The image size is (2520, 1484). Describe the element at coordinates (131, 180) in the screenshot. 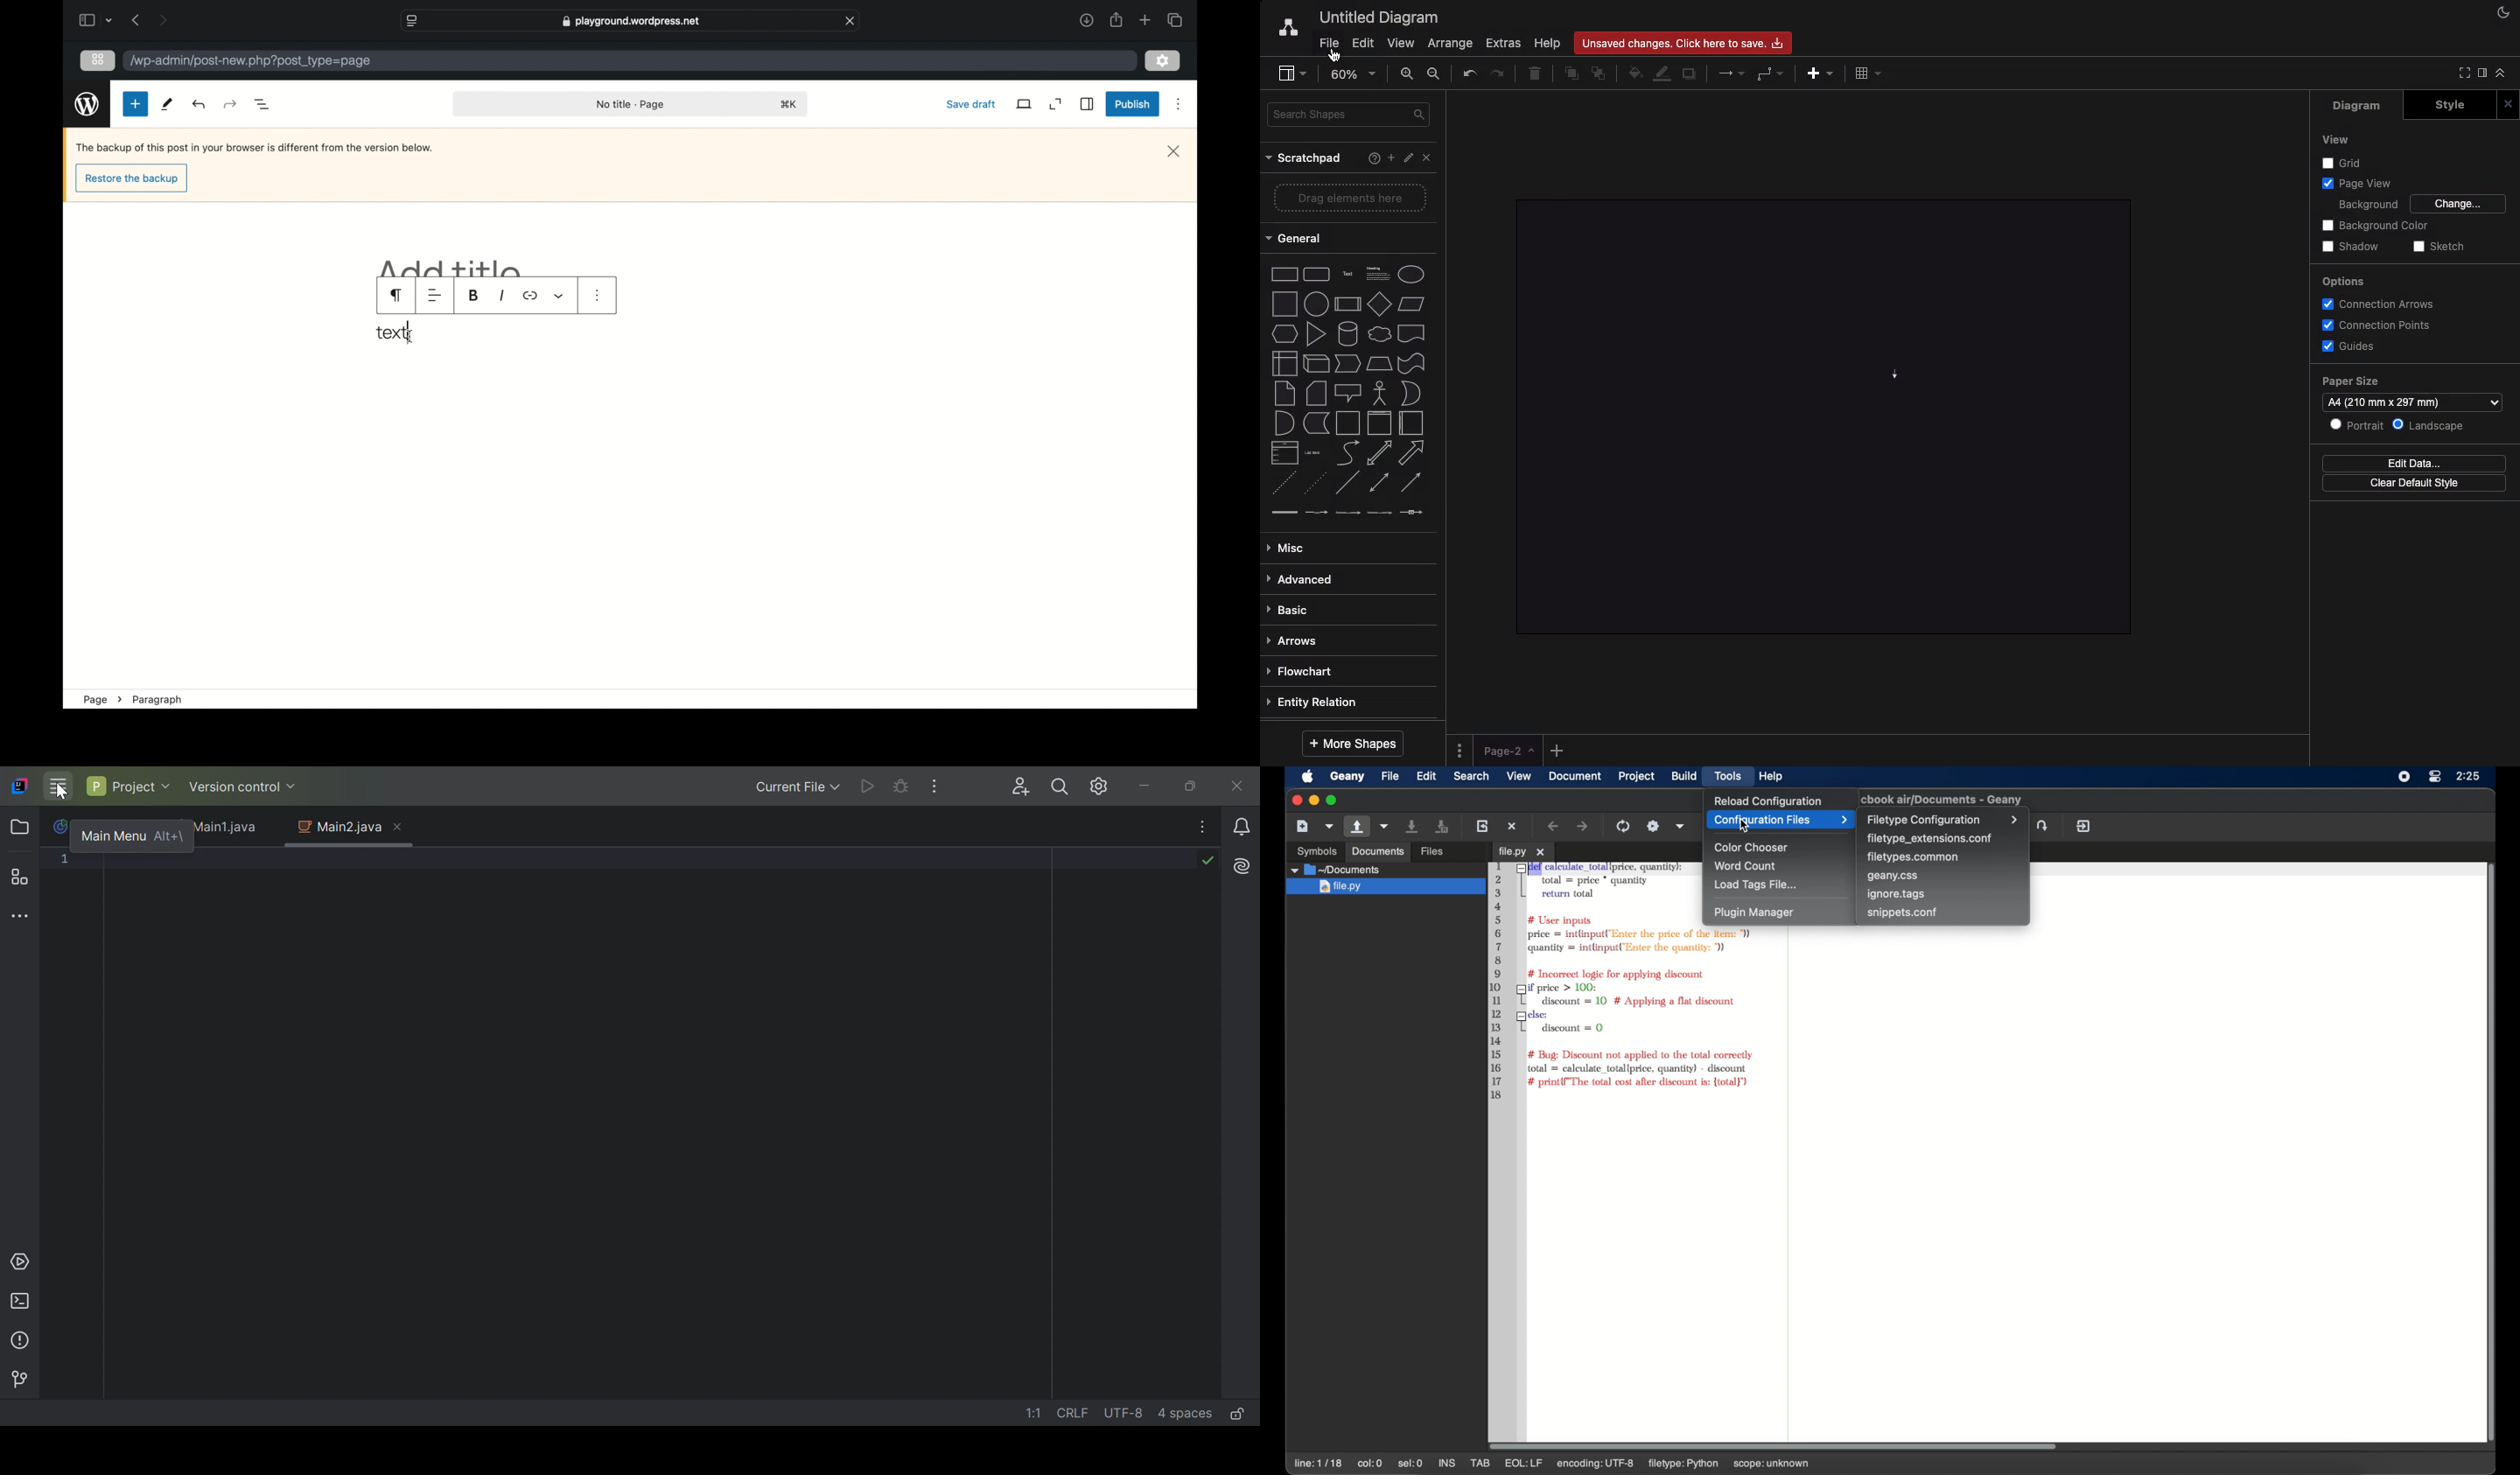

I see `restore the backup` at that location.